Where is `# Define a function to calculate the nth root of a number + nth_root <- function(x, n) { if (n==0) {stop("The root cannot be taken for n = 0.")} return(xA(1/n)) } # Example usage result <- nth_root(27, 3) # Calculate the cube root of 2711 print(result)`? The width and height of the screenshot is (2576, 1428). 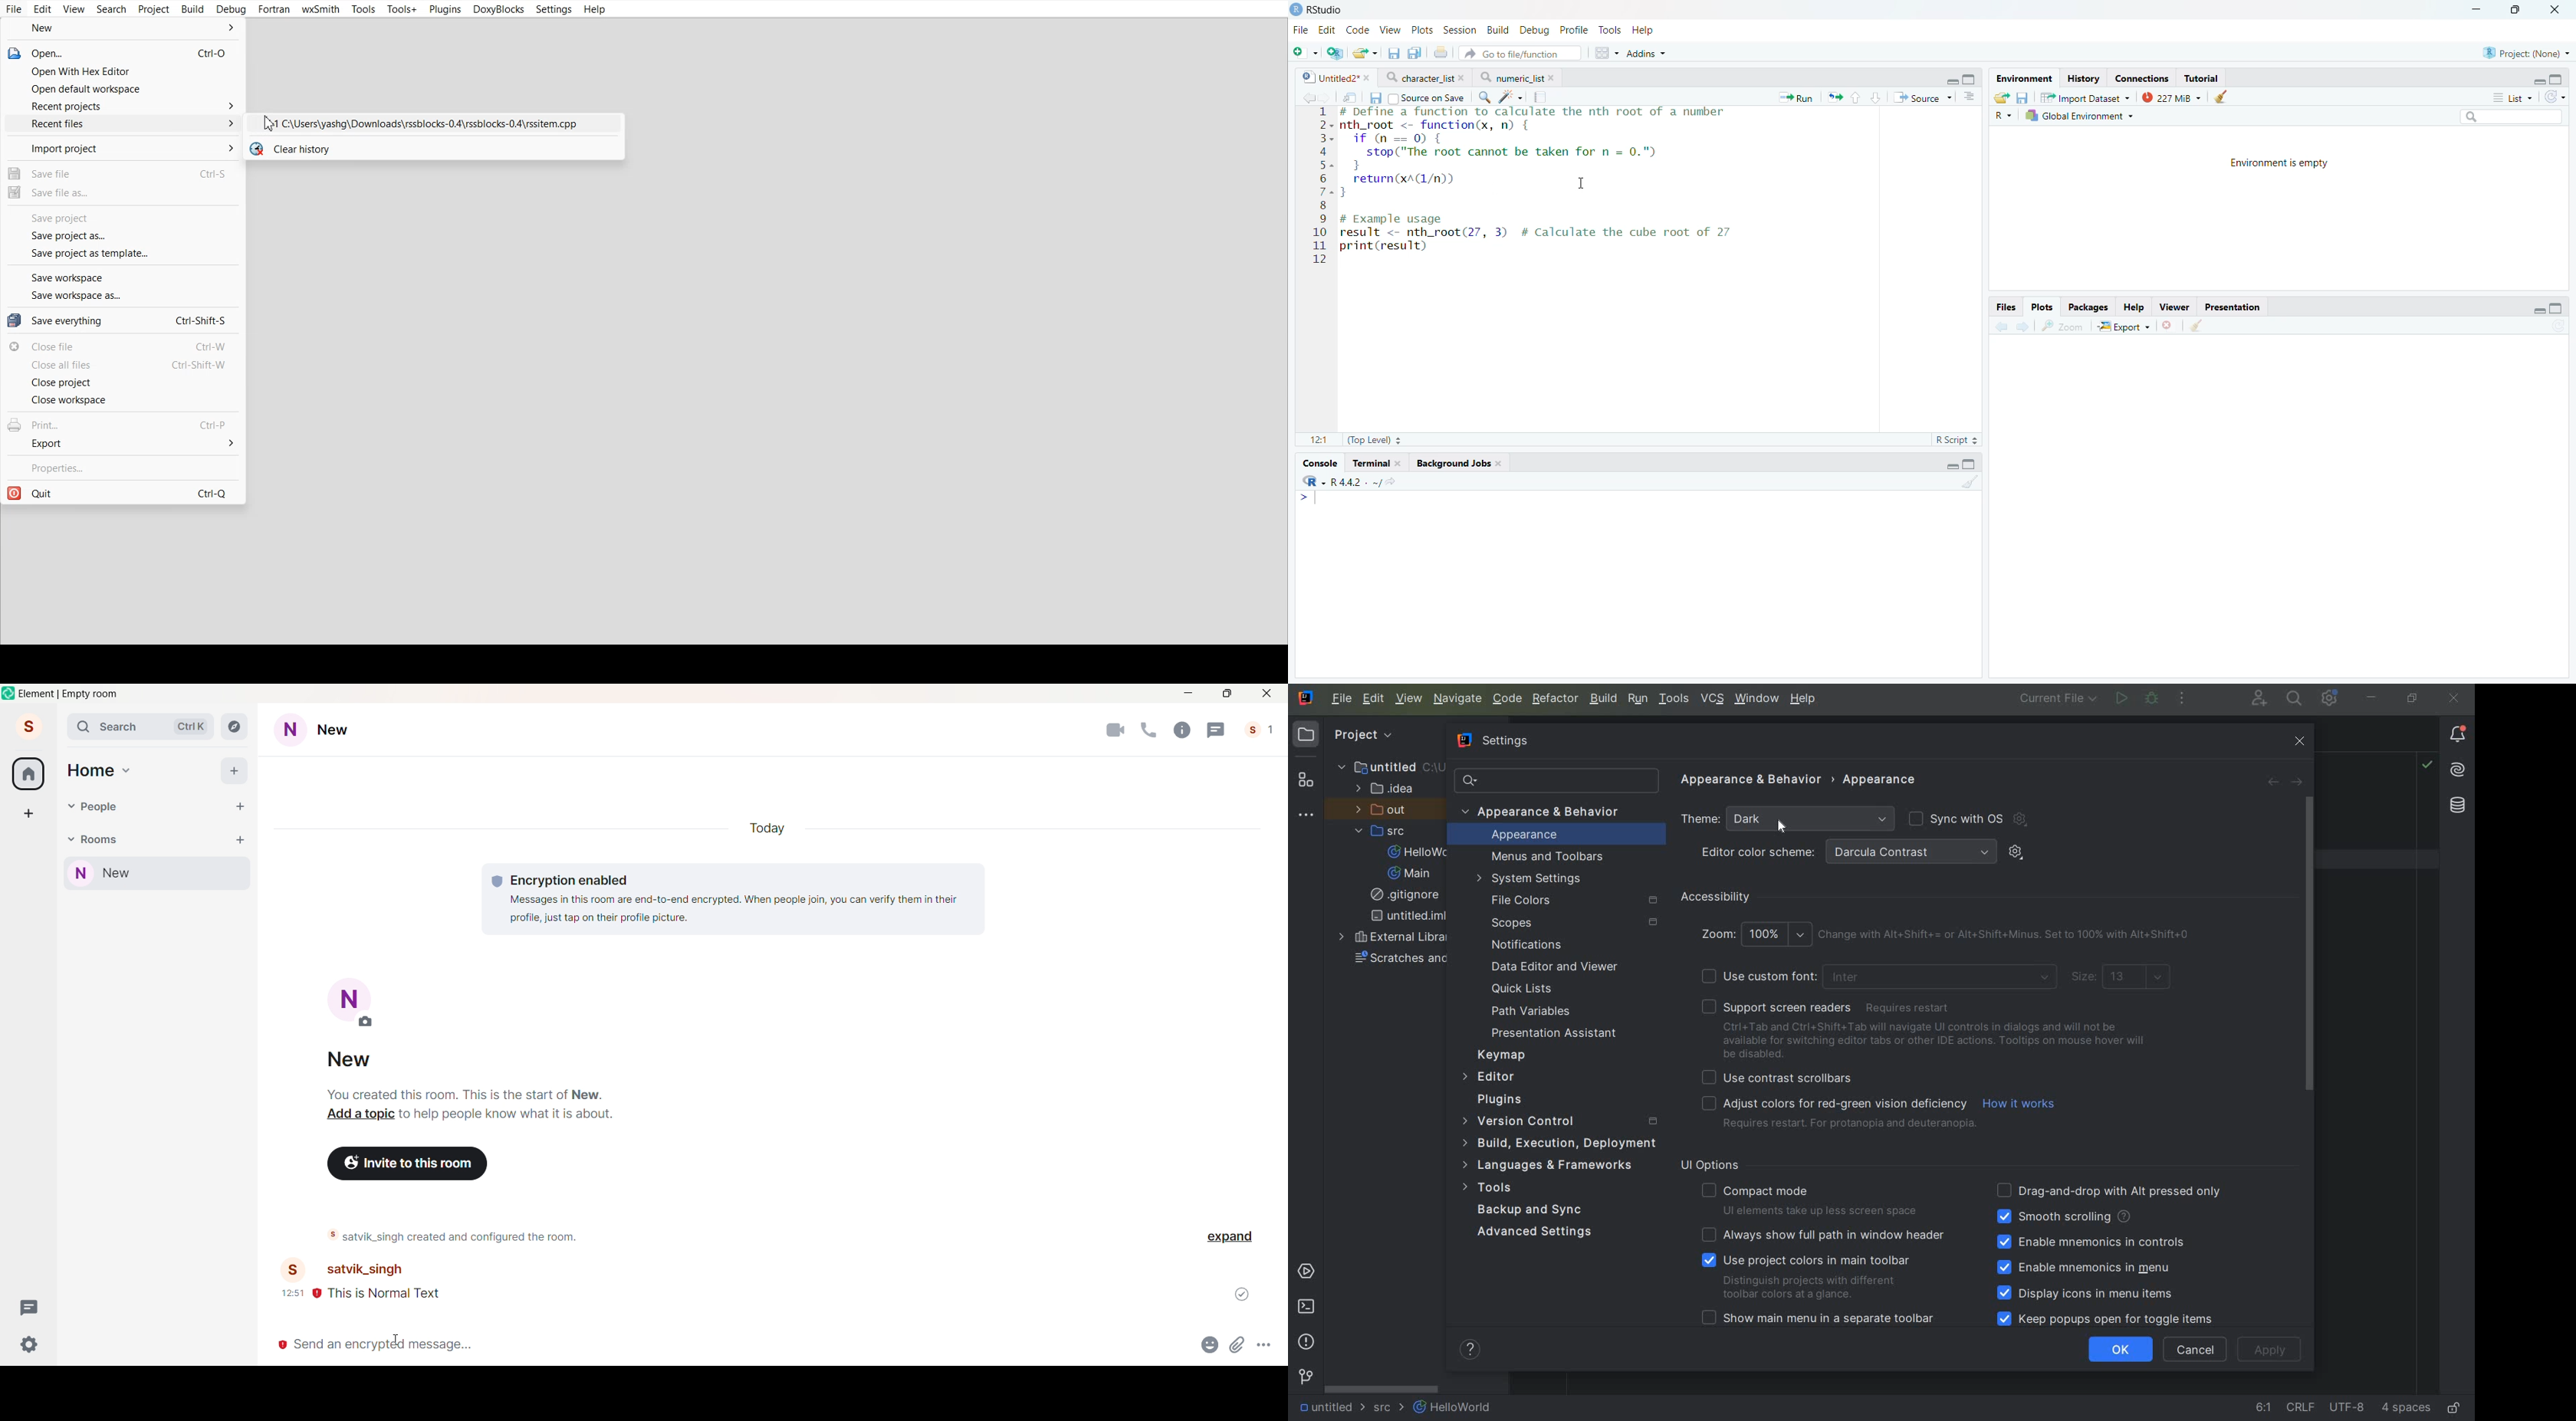
# Define a function to calculate the nth root of a number + nth_root <- function(x, n) { if (n==0) {stop("The root cannot be taken for n = 0.")} return(xA(1/n)) } # Example usage result <- nth_root(27, 3) # Calculate the cube root of 2711 print(result) is located at coordinates (1562, 184).